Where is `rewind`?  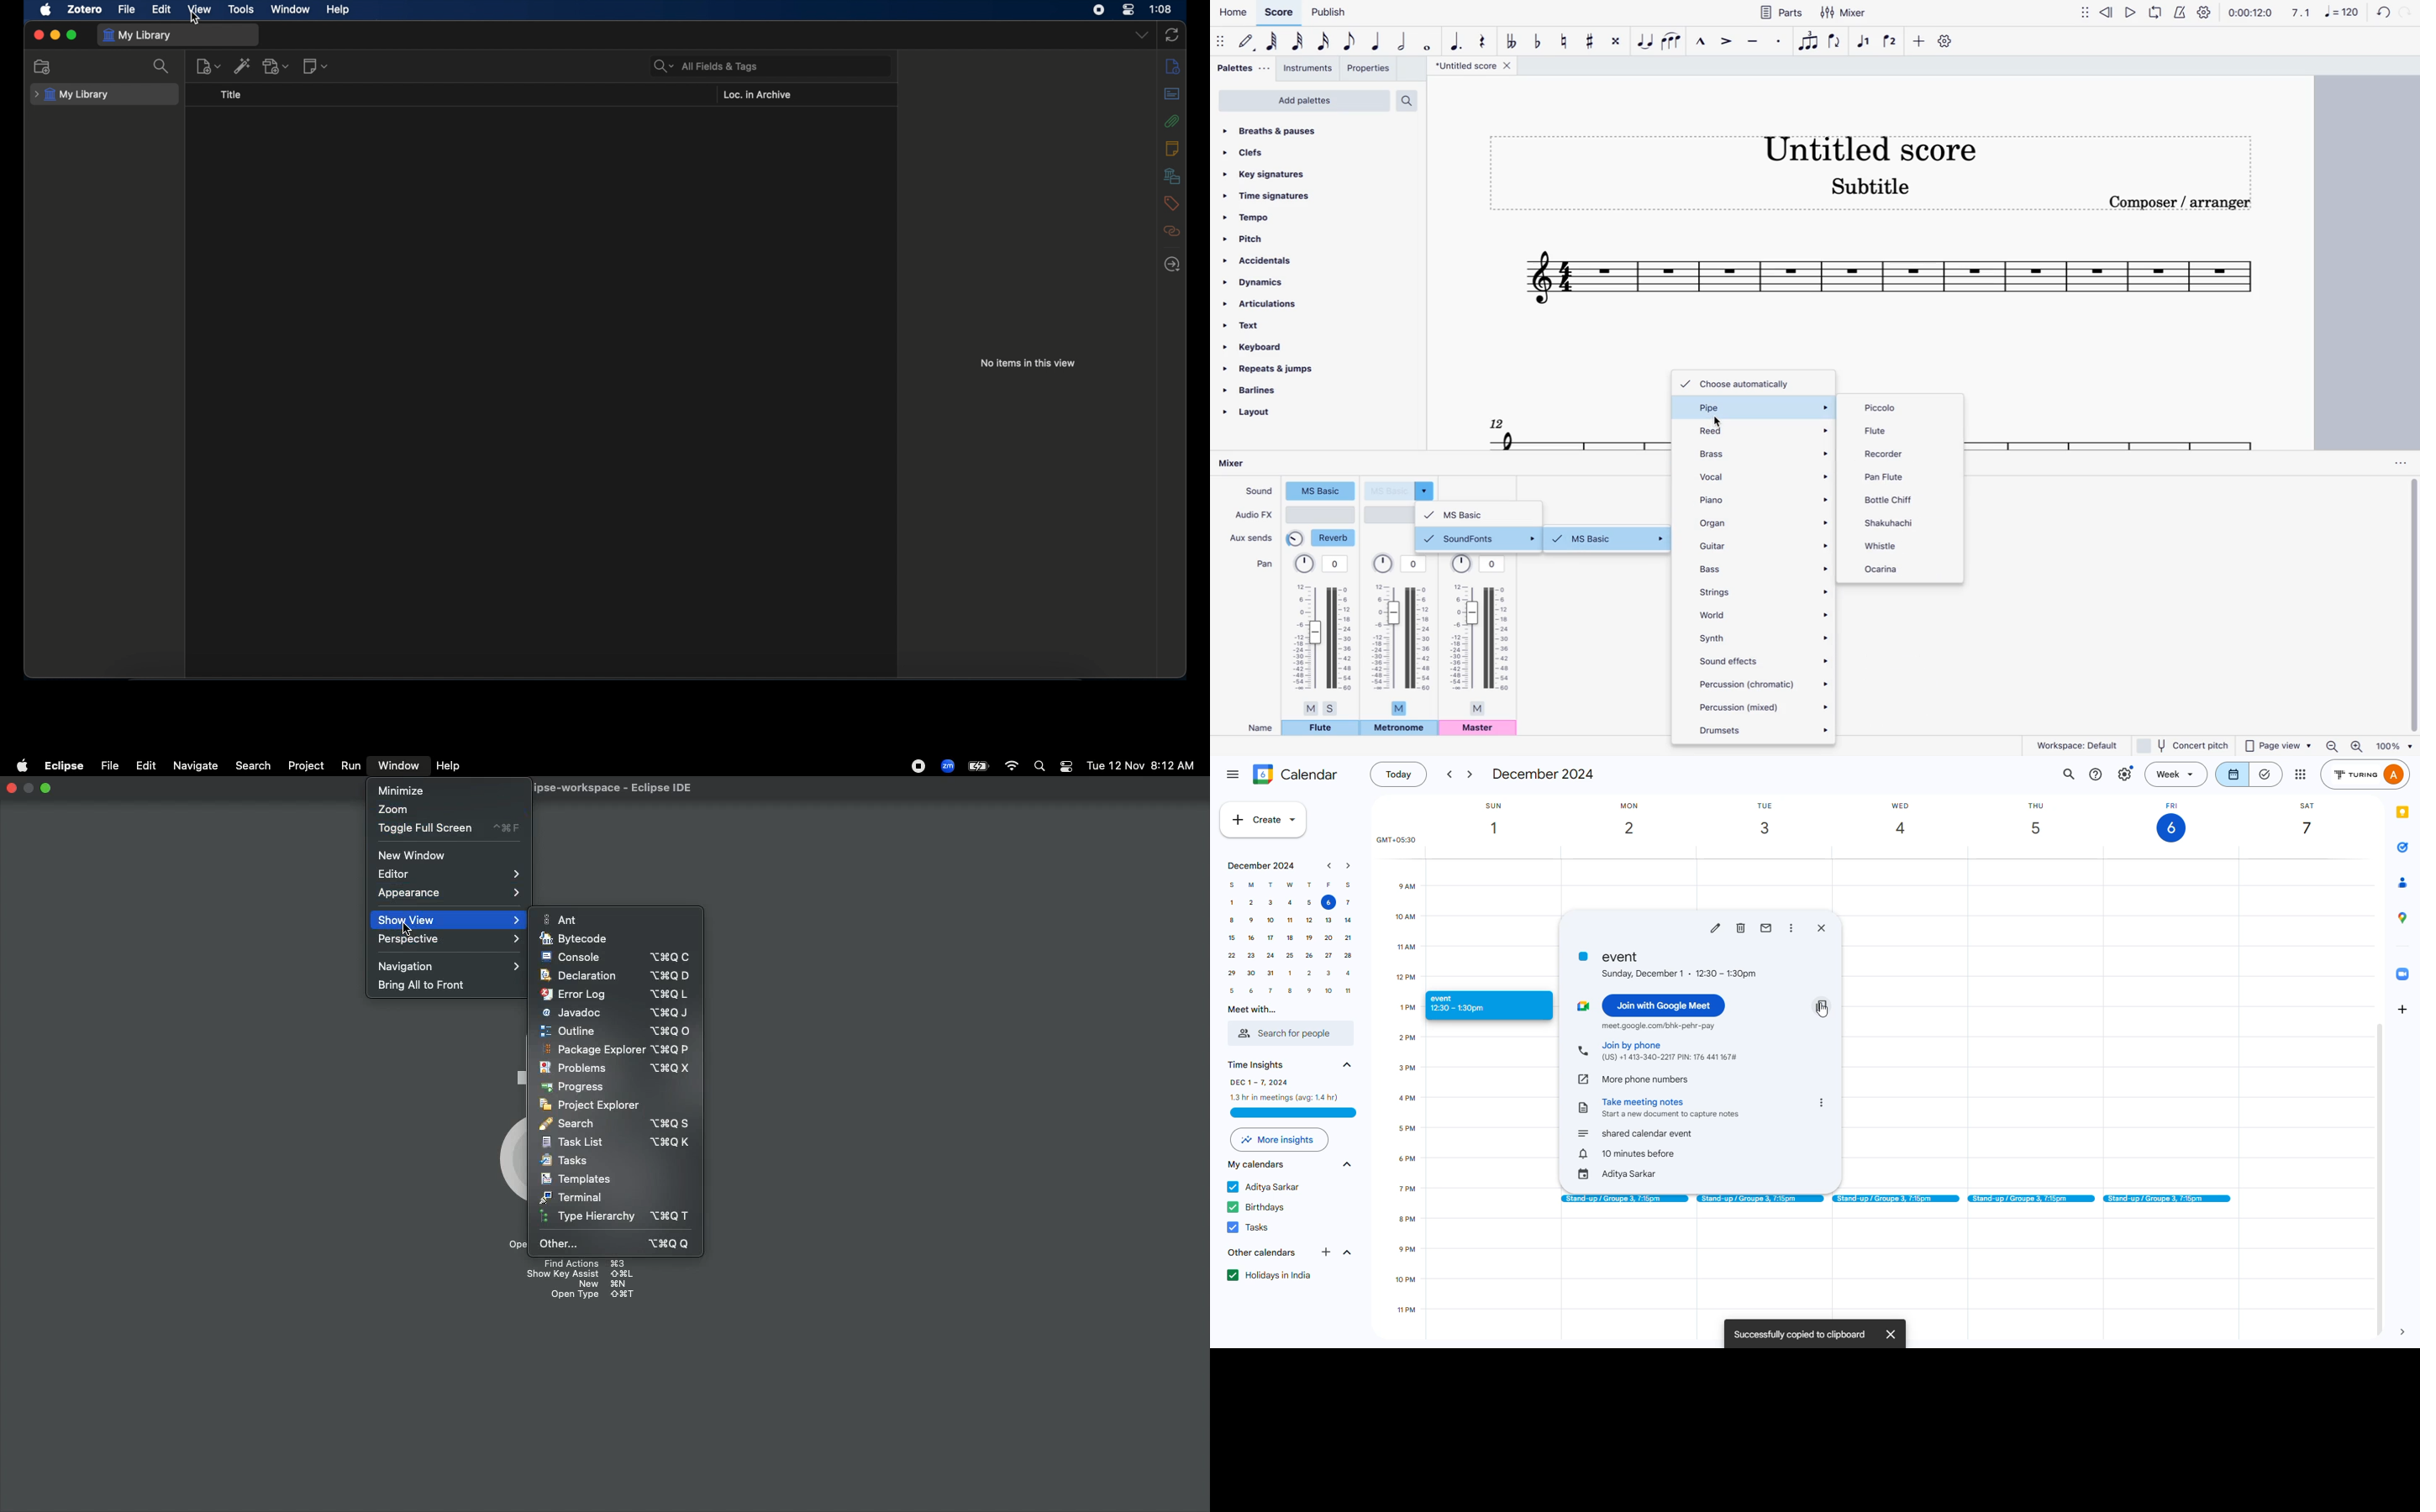
rewind is located at coordinates (2107, 14).